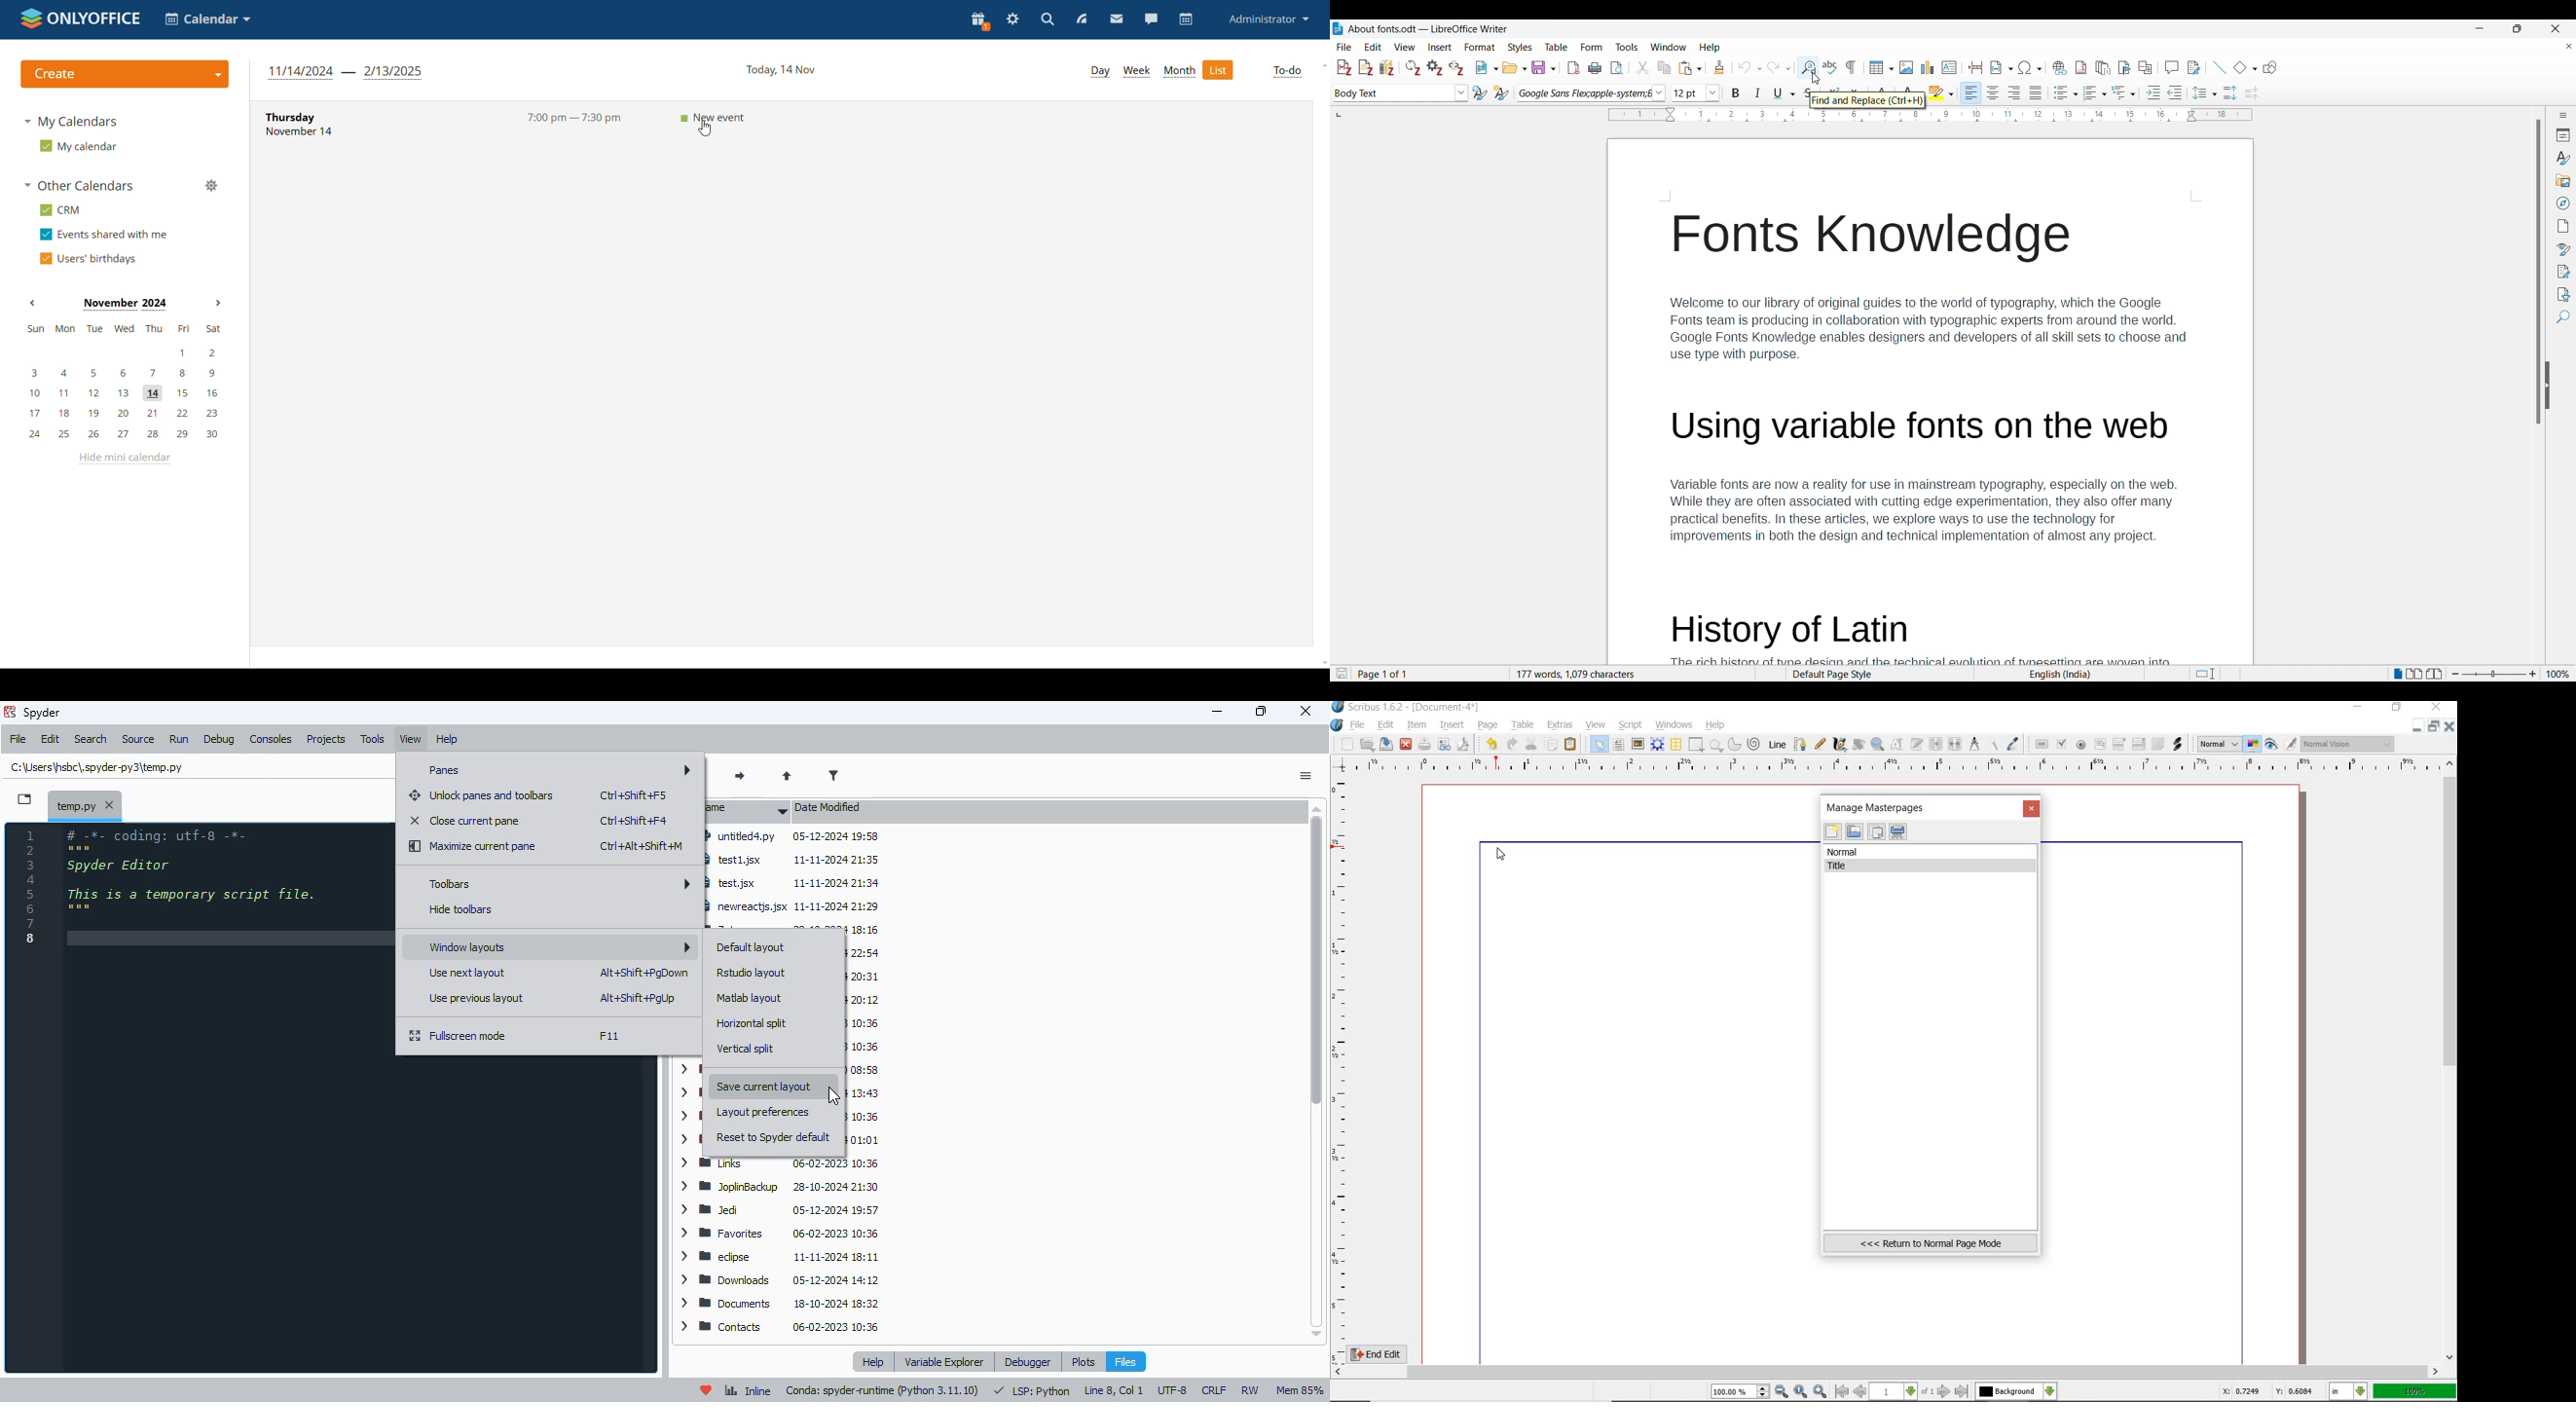 The height and width of the screenshot is (1428, 2576). What do you see at coordinates (2562, 158) in the screenshot?
I see `Styles` at bounding box center [2562, 158].